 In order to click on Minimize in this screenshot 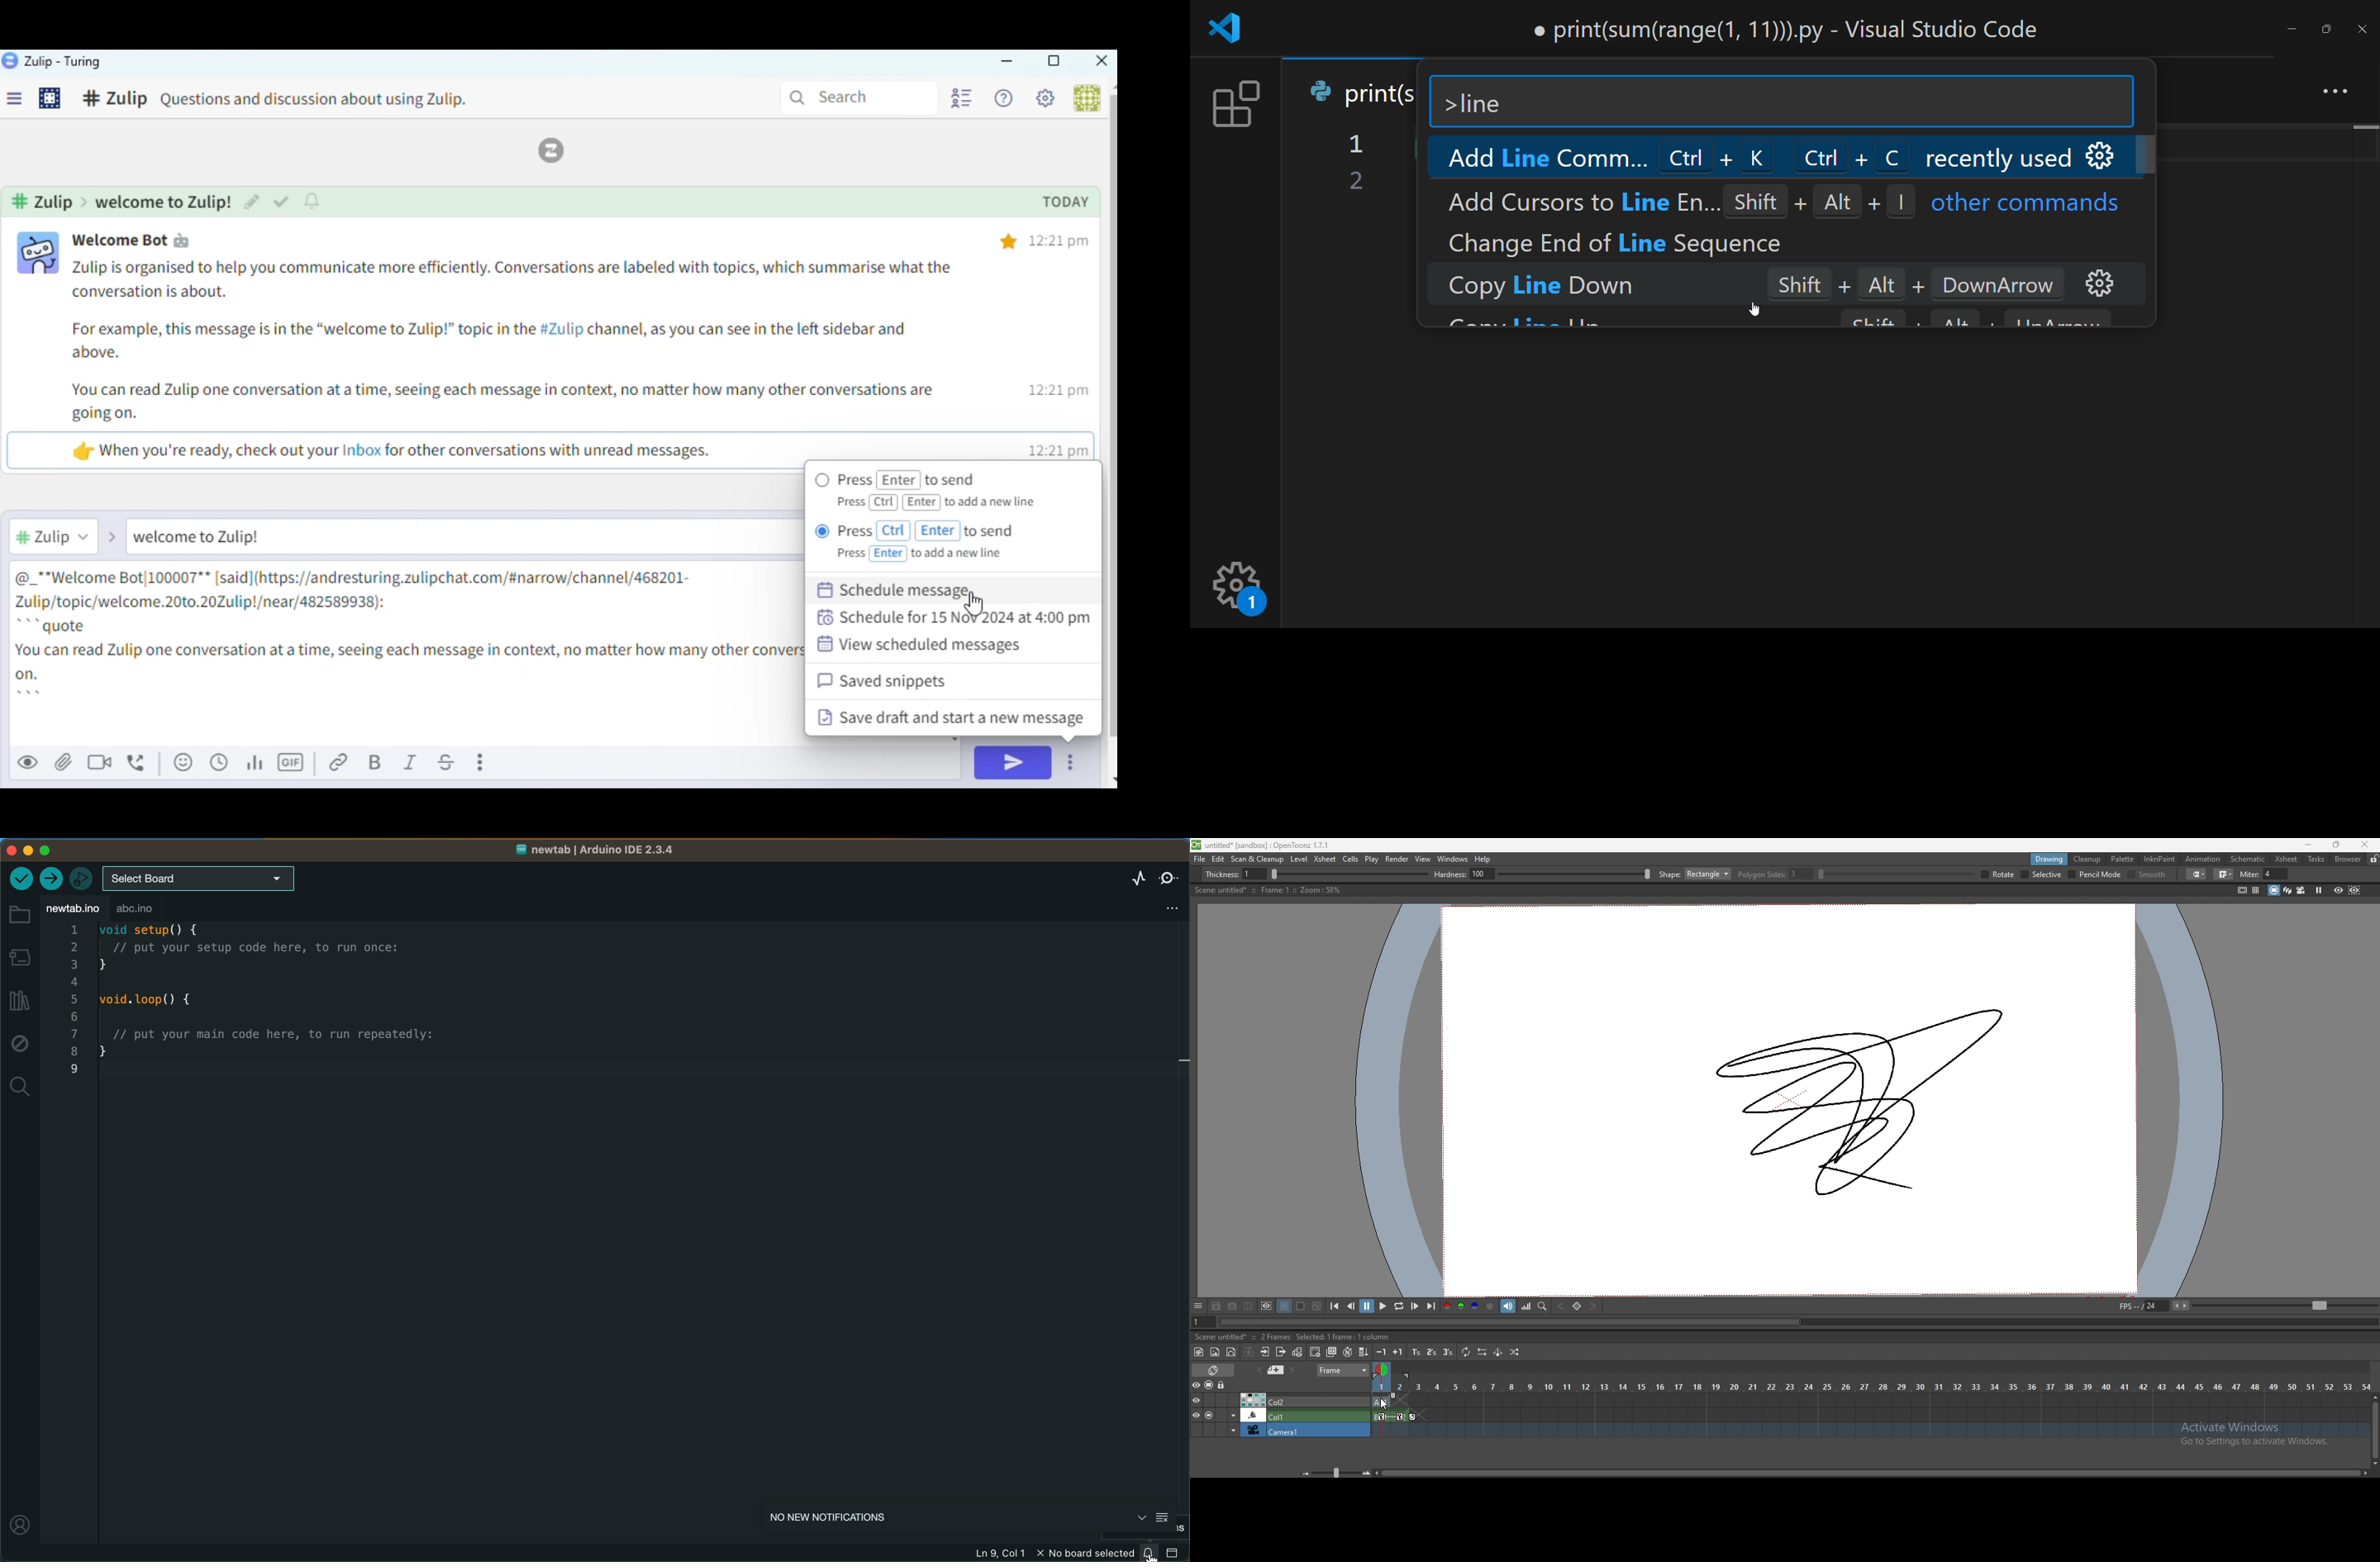, I will do `click(1007, 62)`.